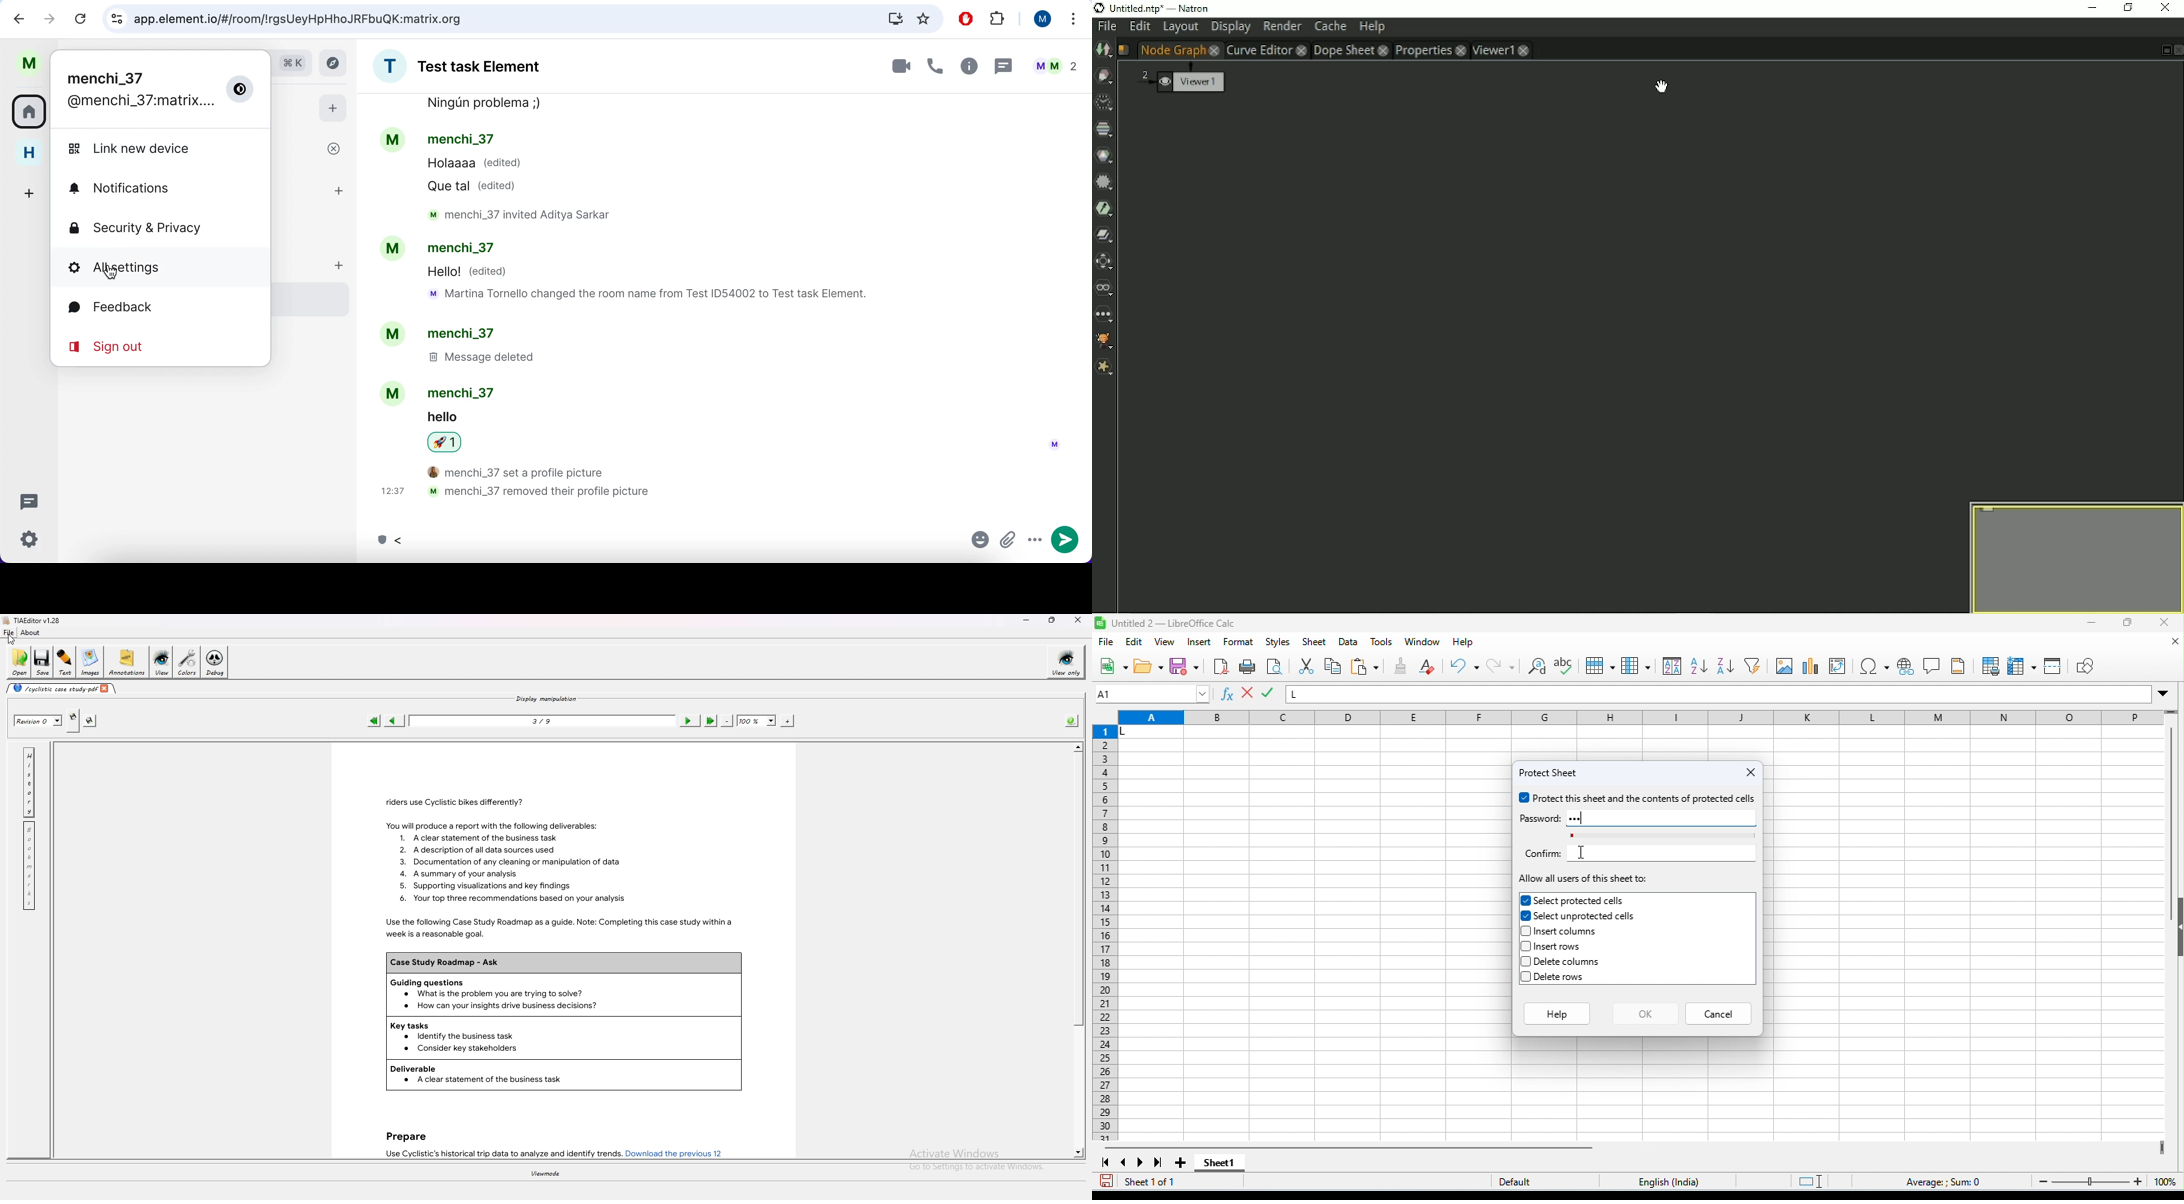 This screenshot has height=1204, width=2184. I want to click on file, so click(1107, 643).